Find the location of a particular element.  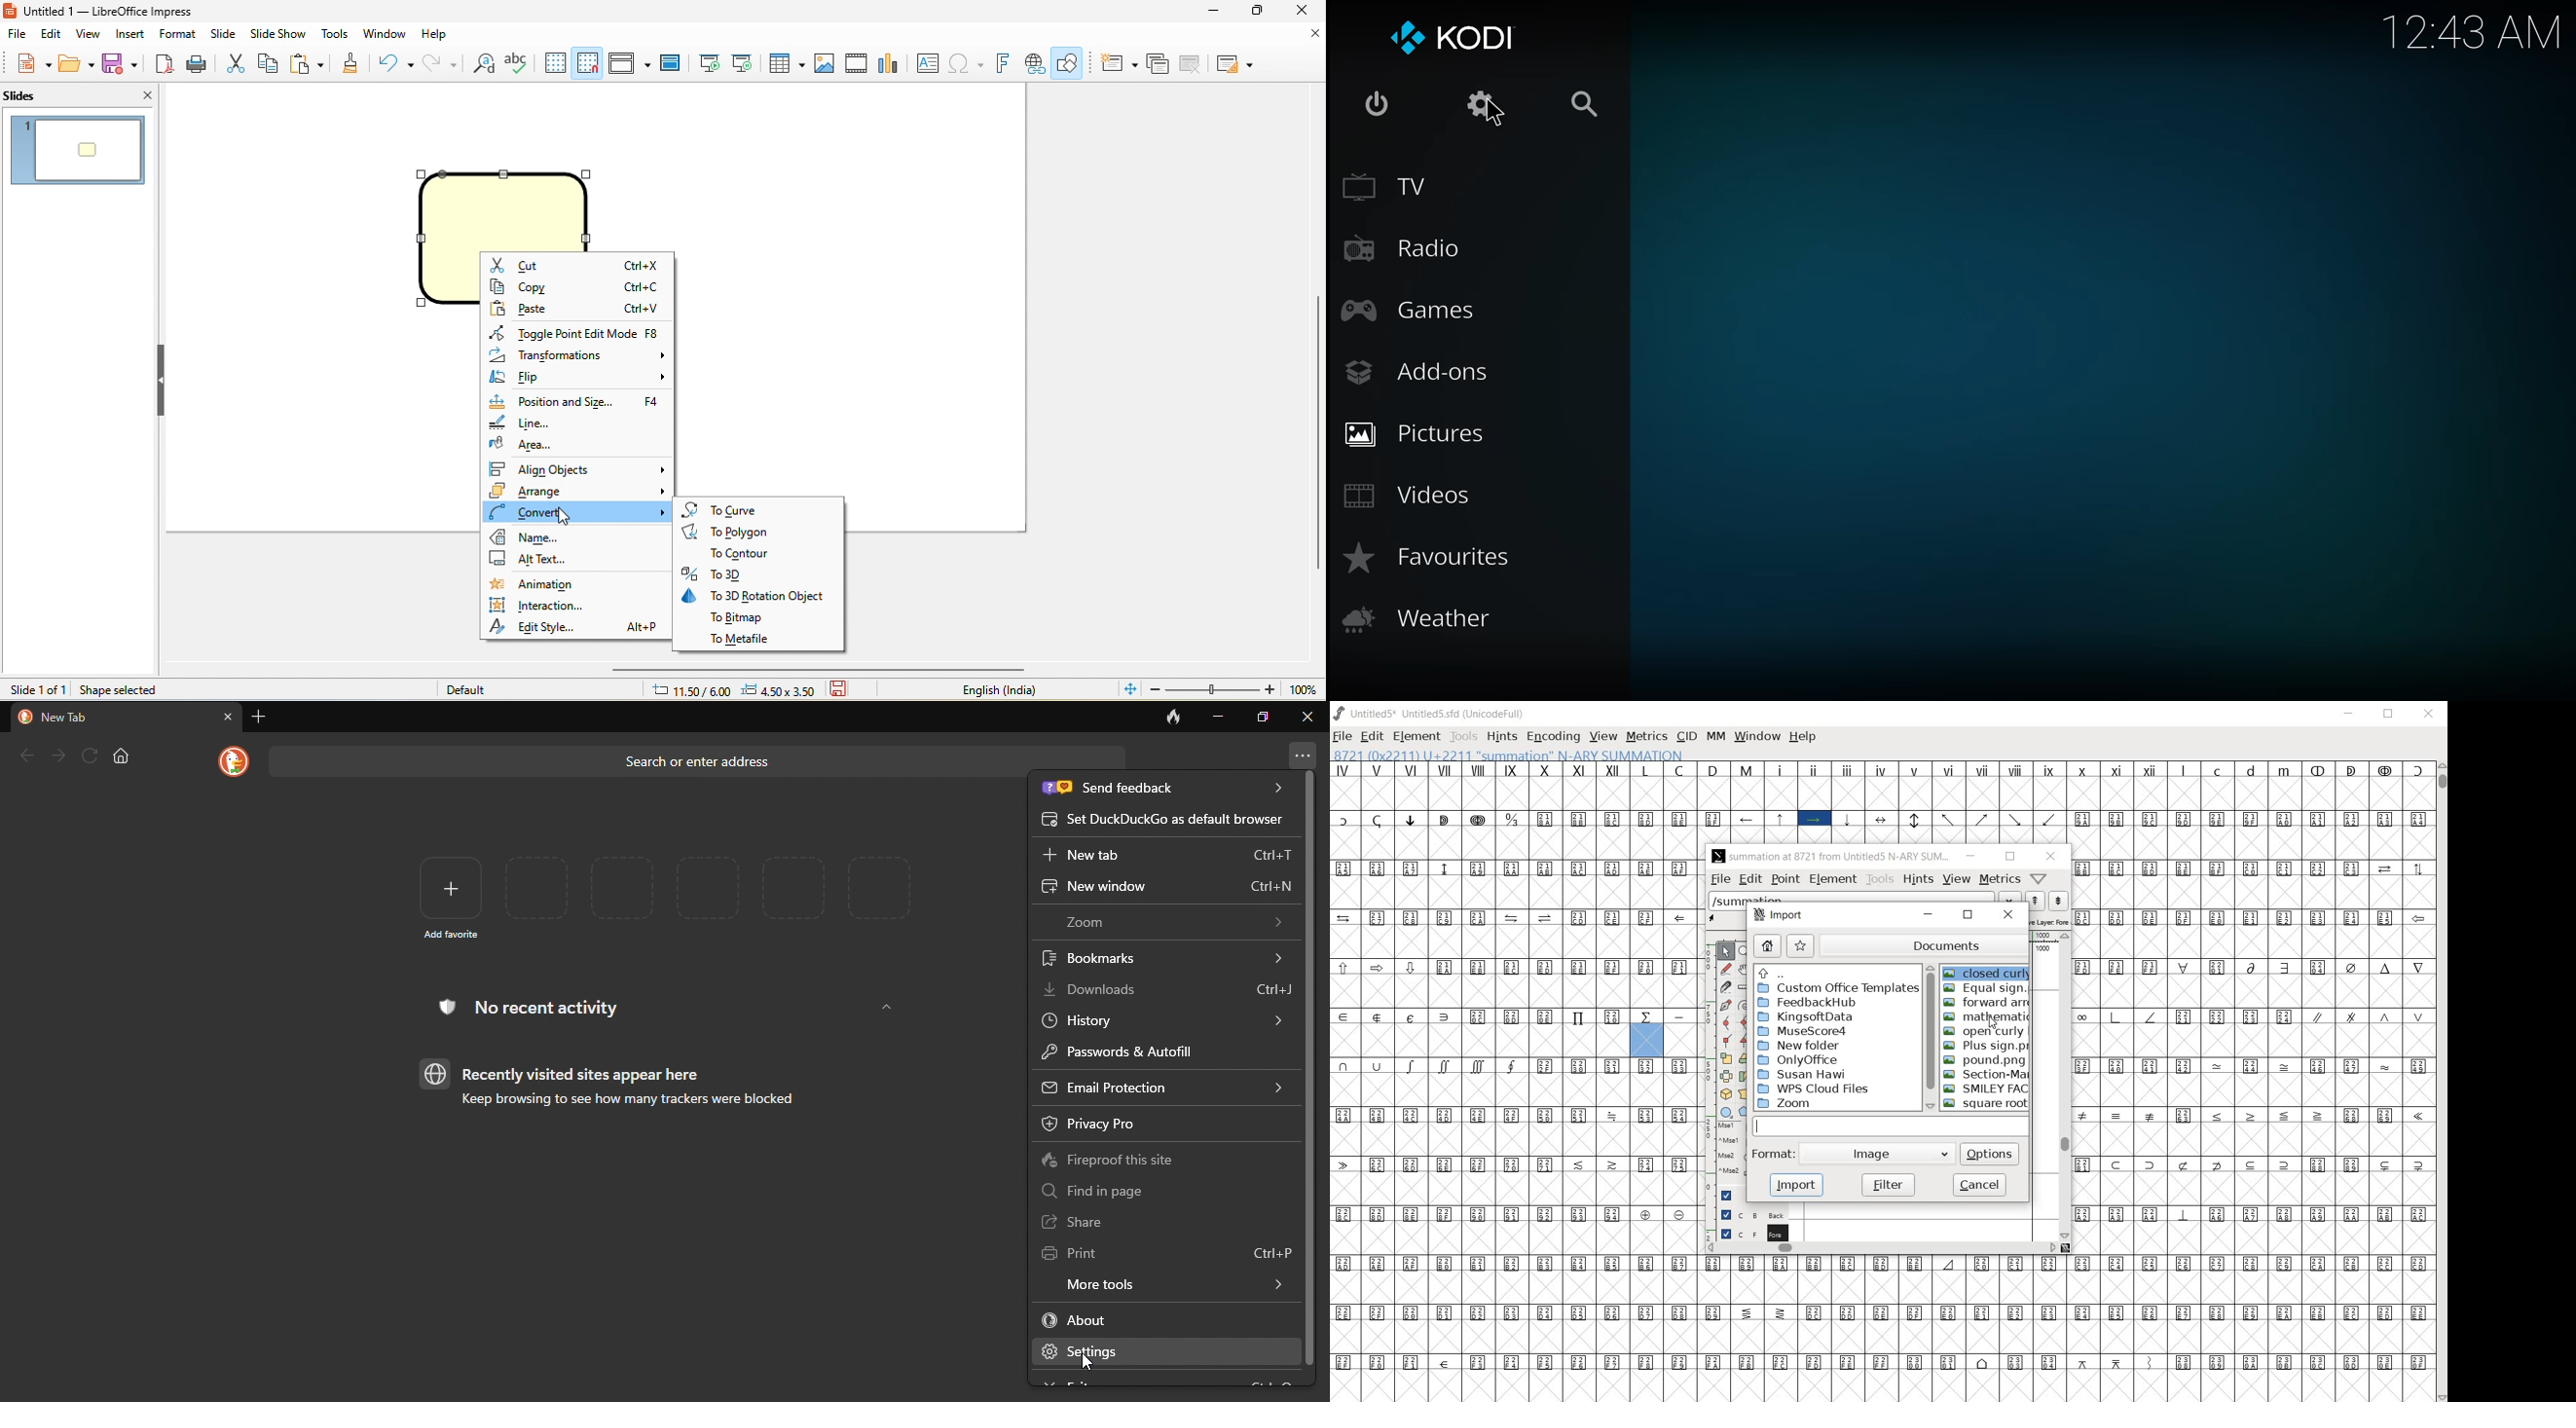

foreground is located at coordinates (1746, 1231).